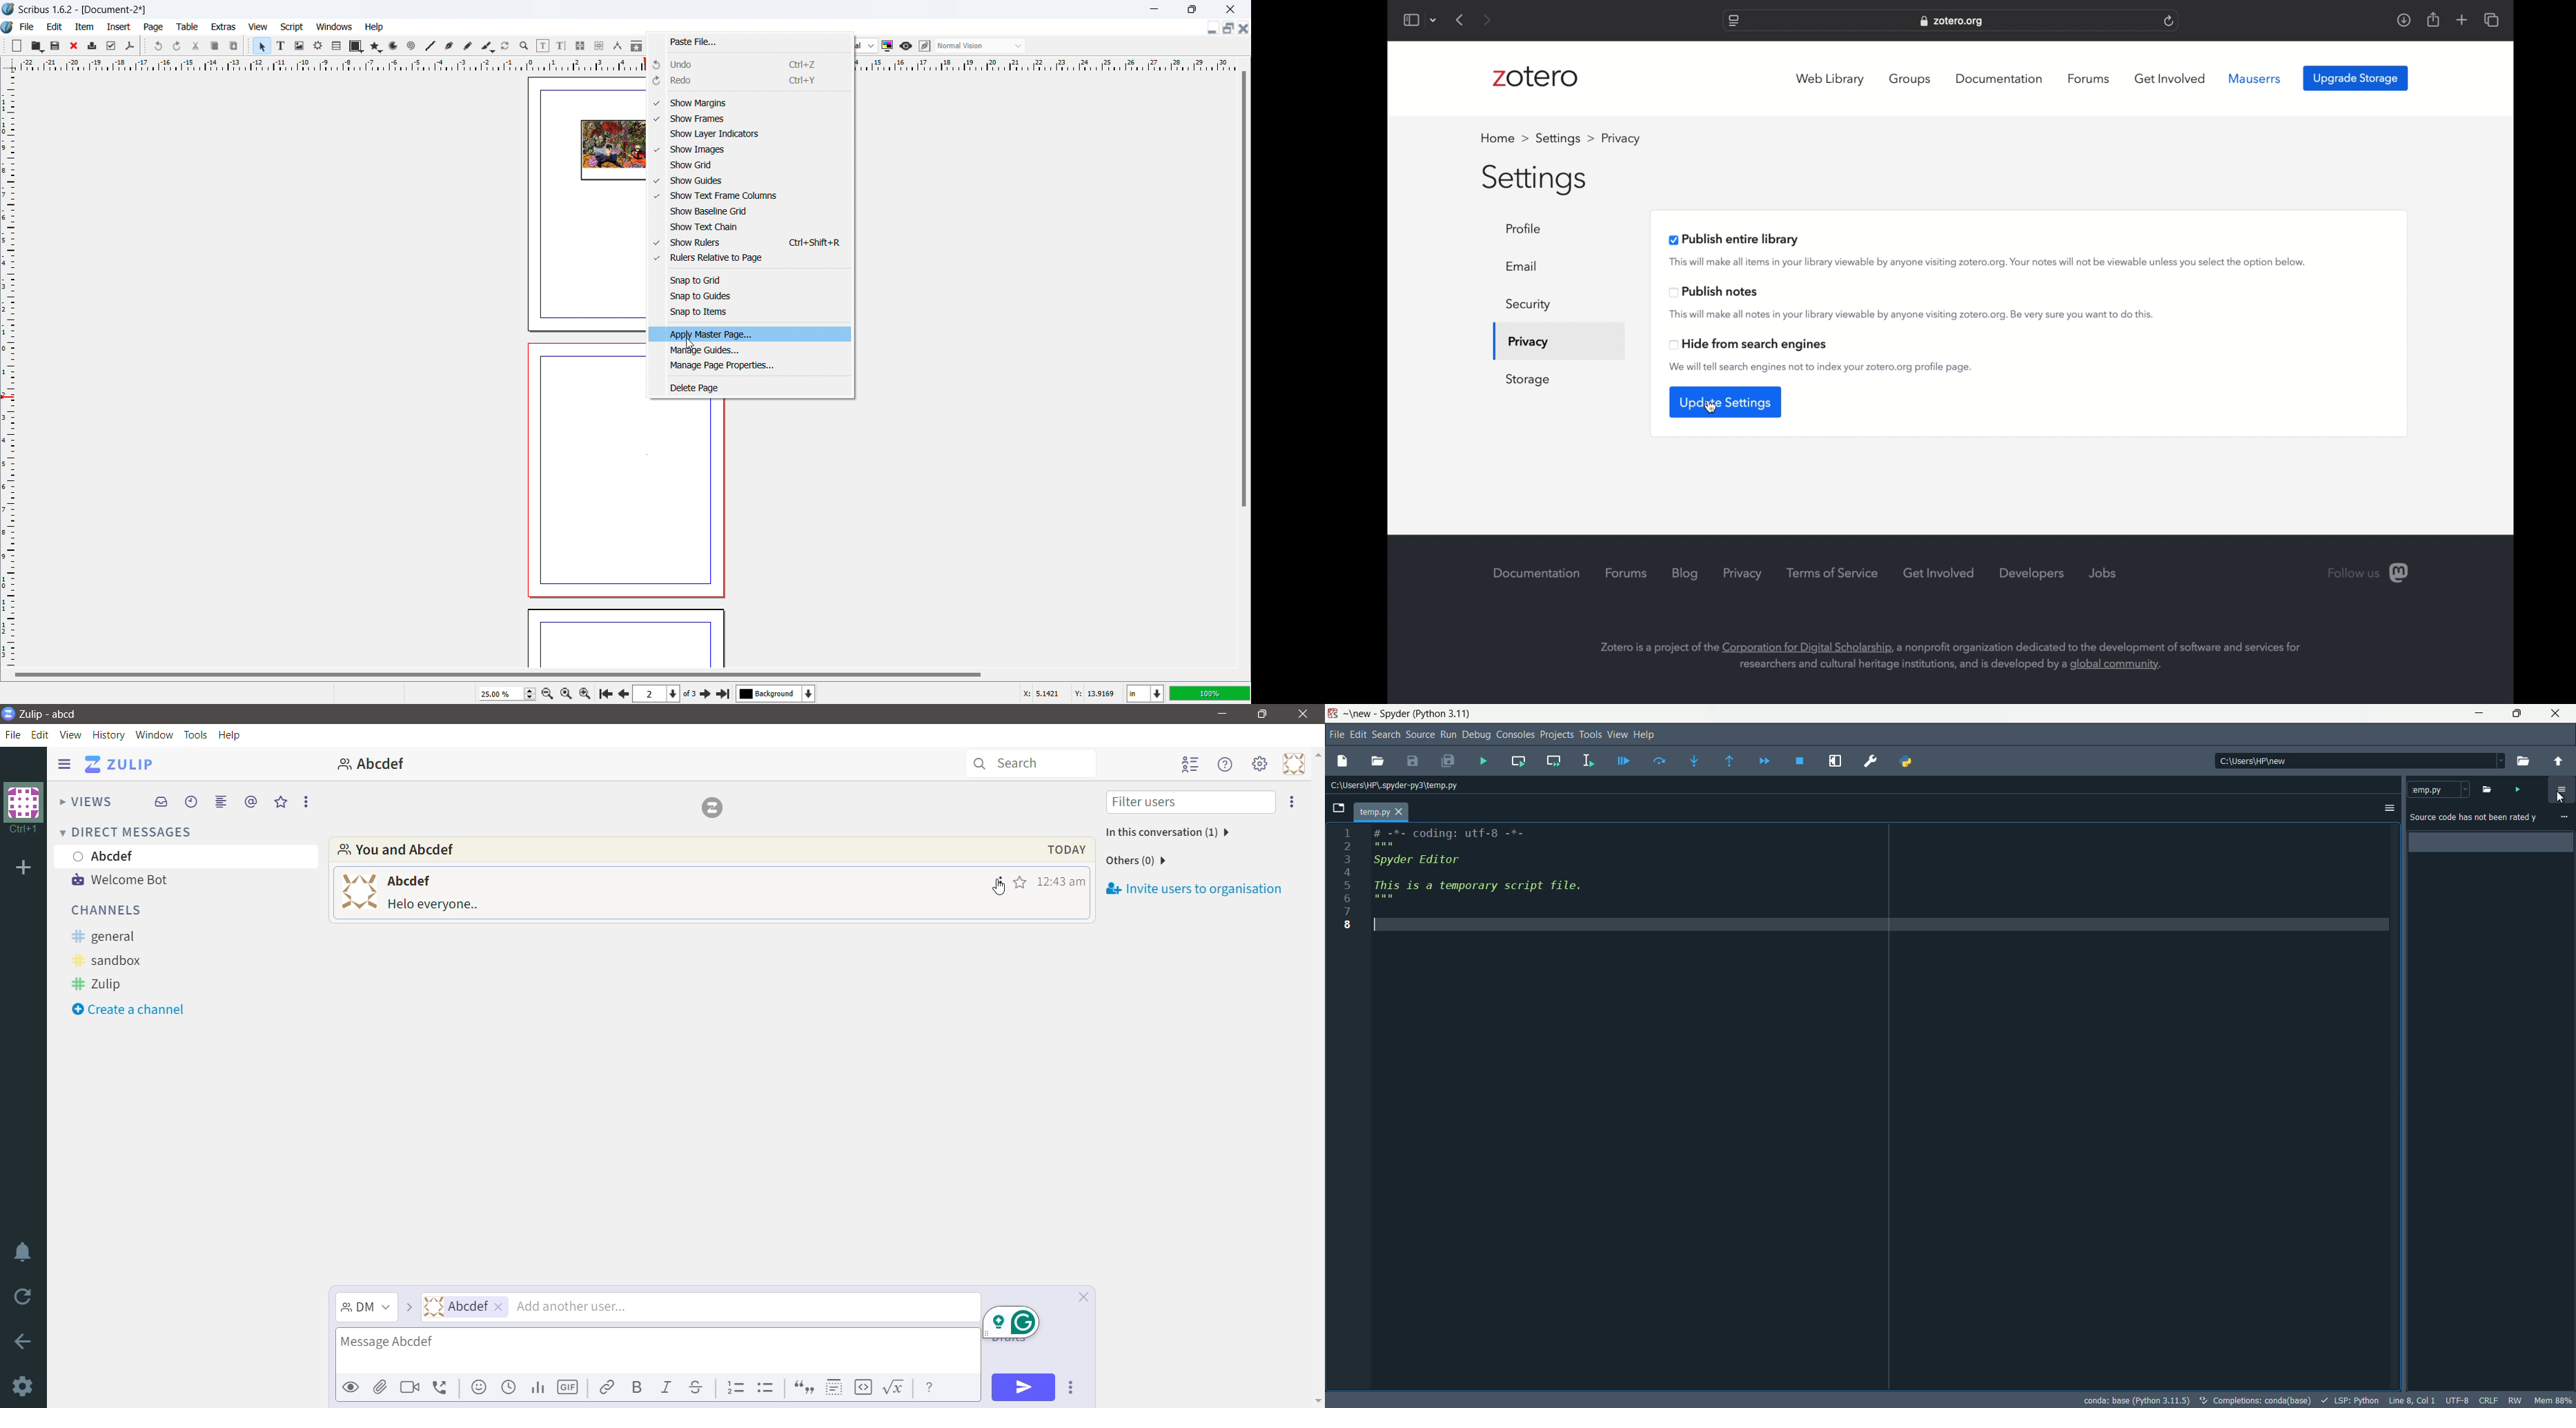  What do you see at coordinates (605, 692) in the screenshot?
I see `first page` at bounding box center [605, 692].